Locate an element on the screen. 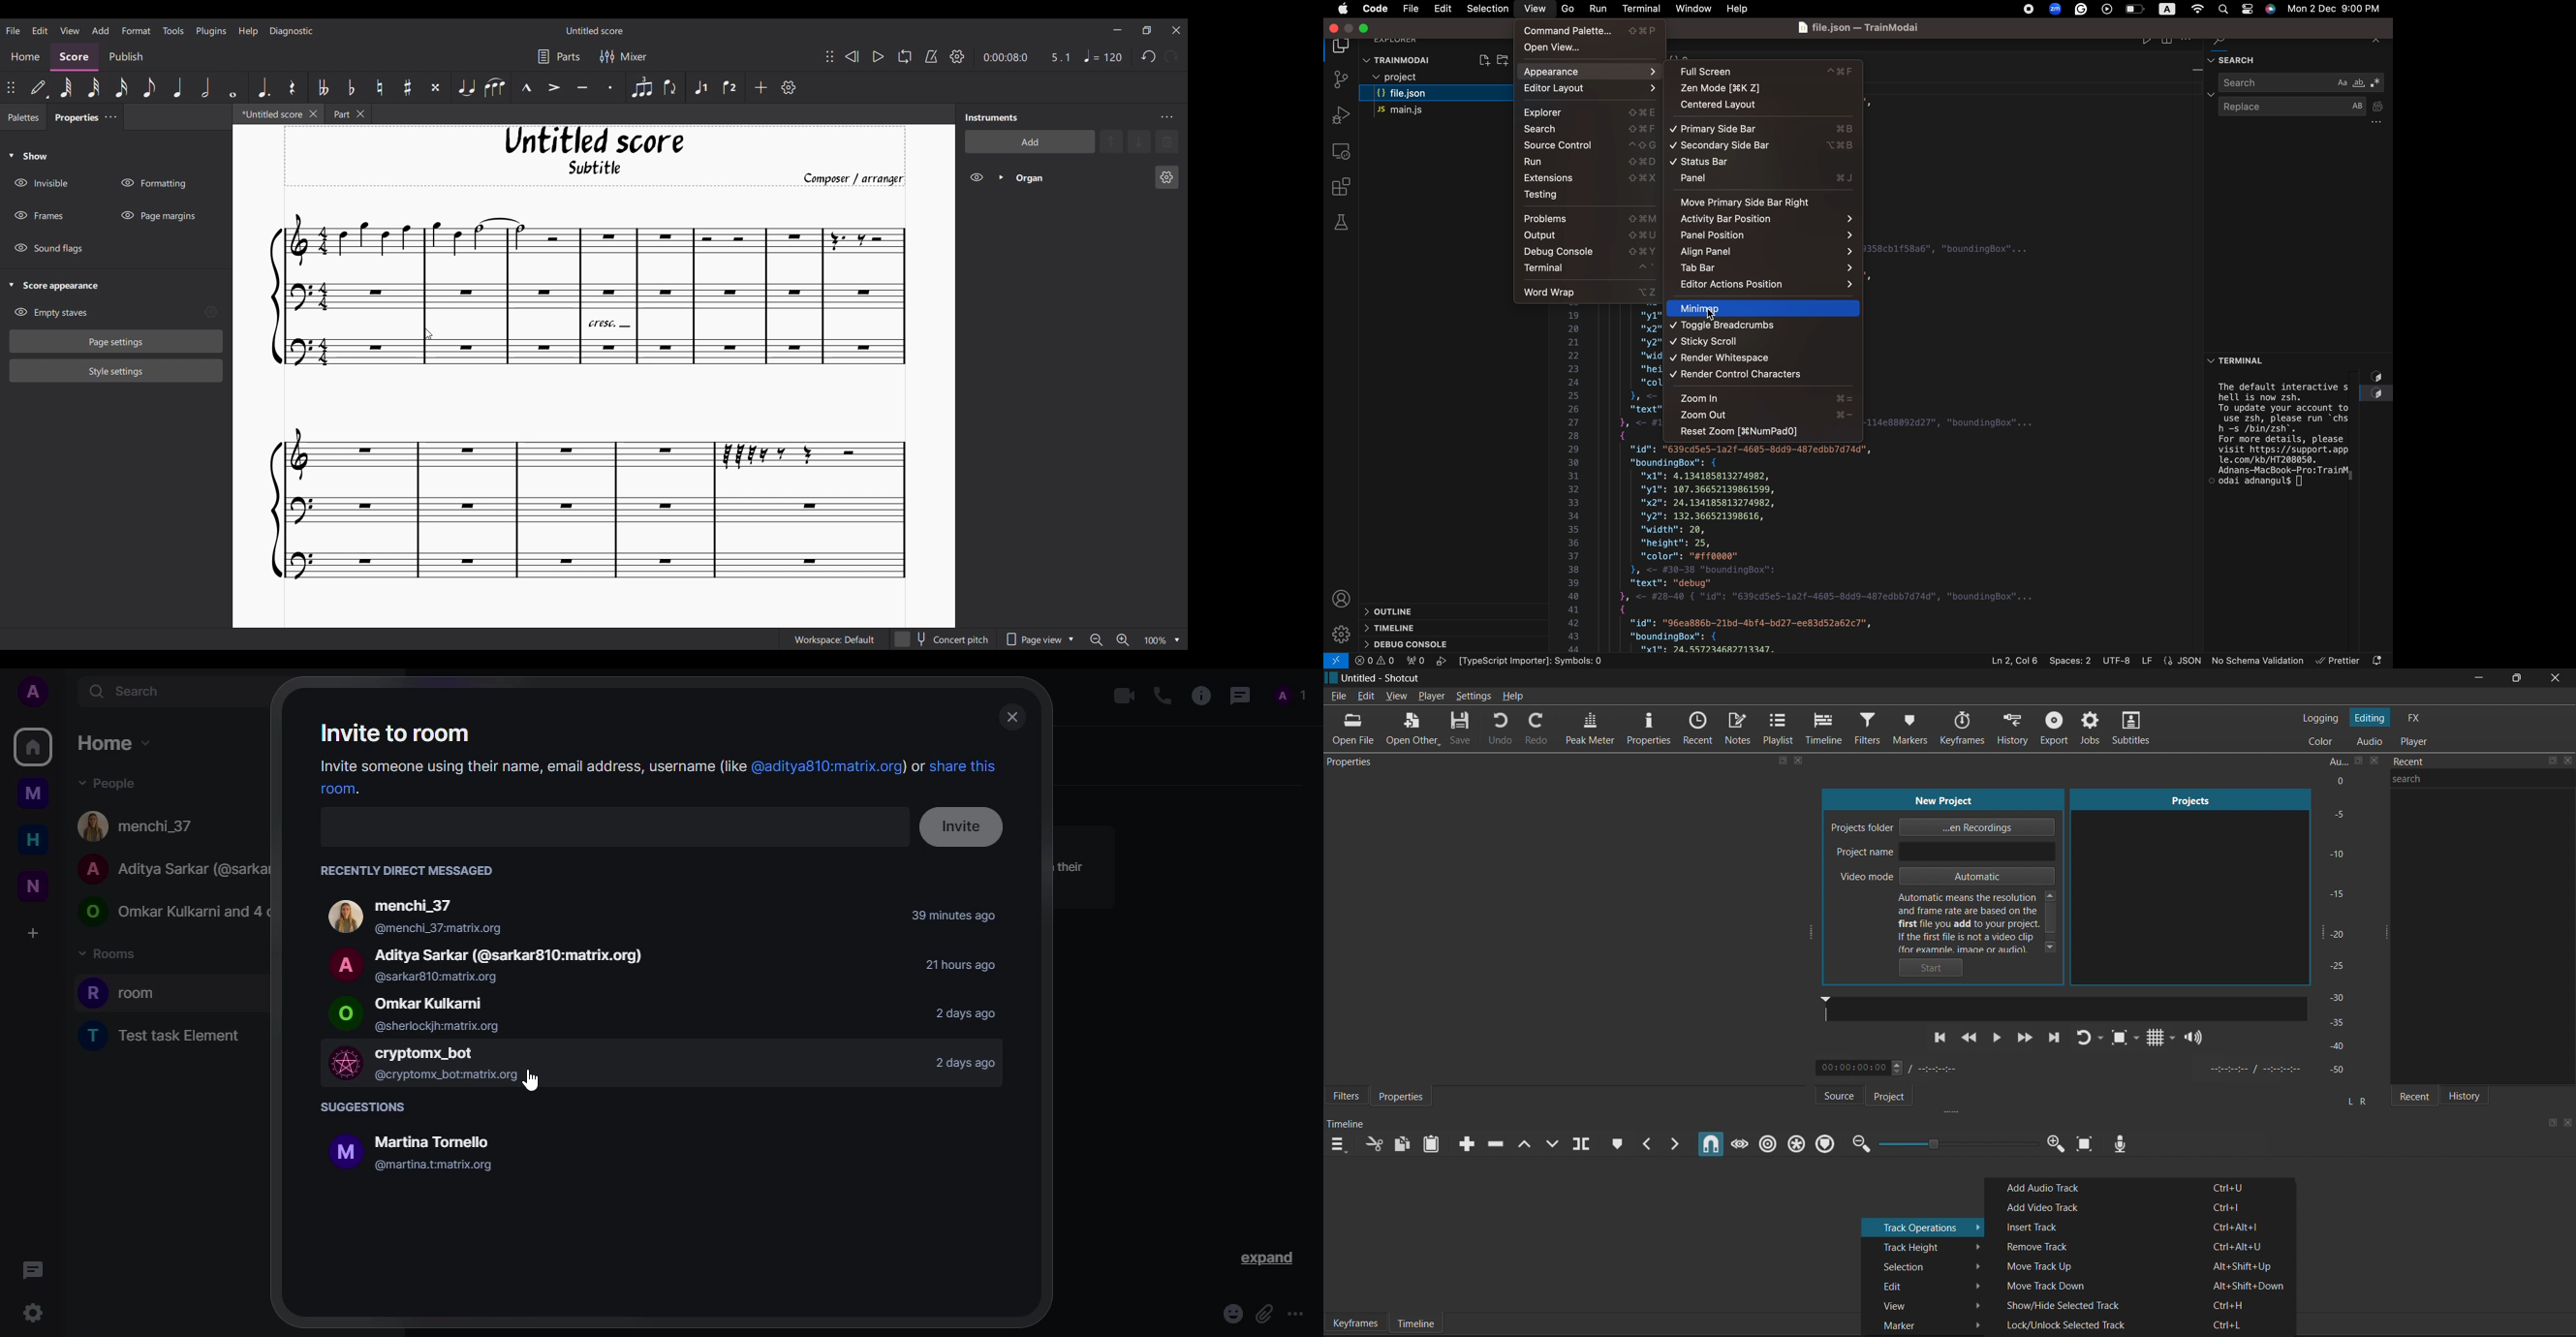 This screenshot has width=2576, height=1344. Project name is located at coordinates (1945, 853).